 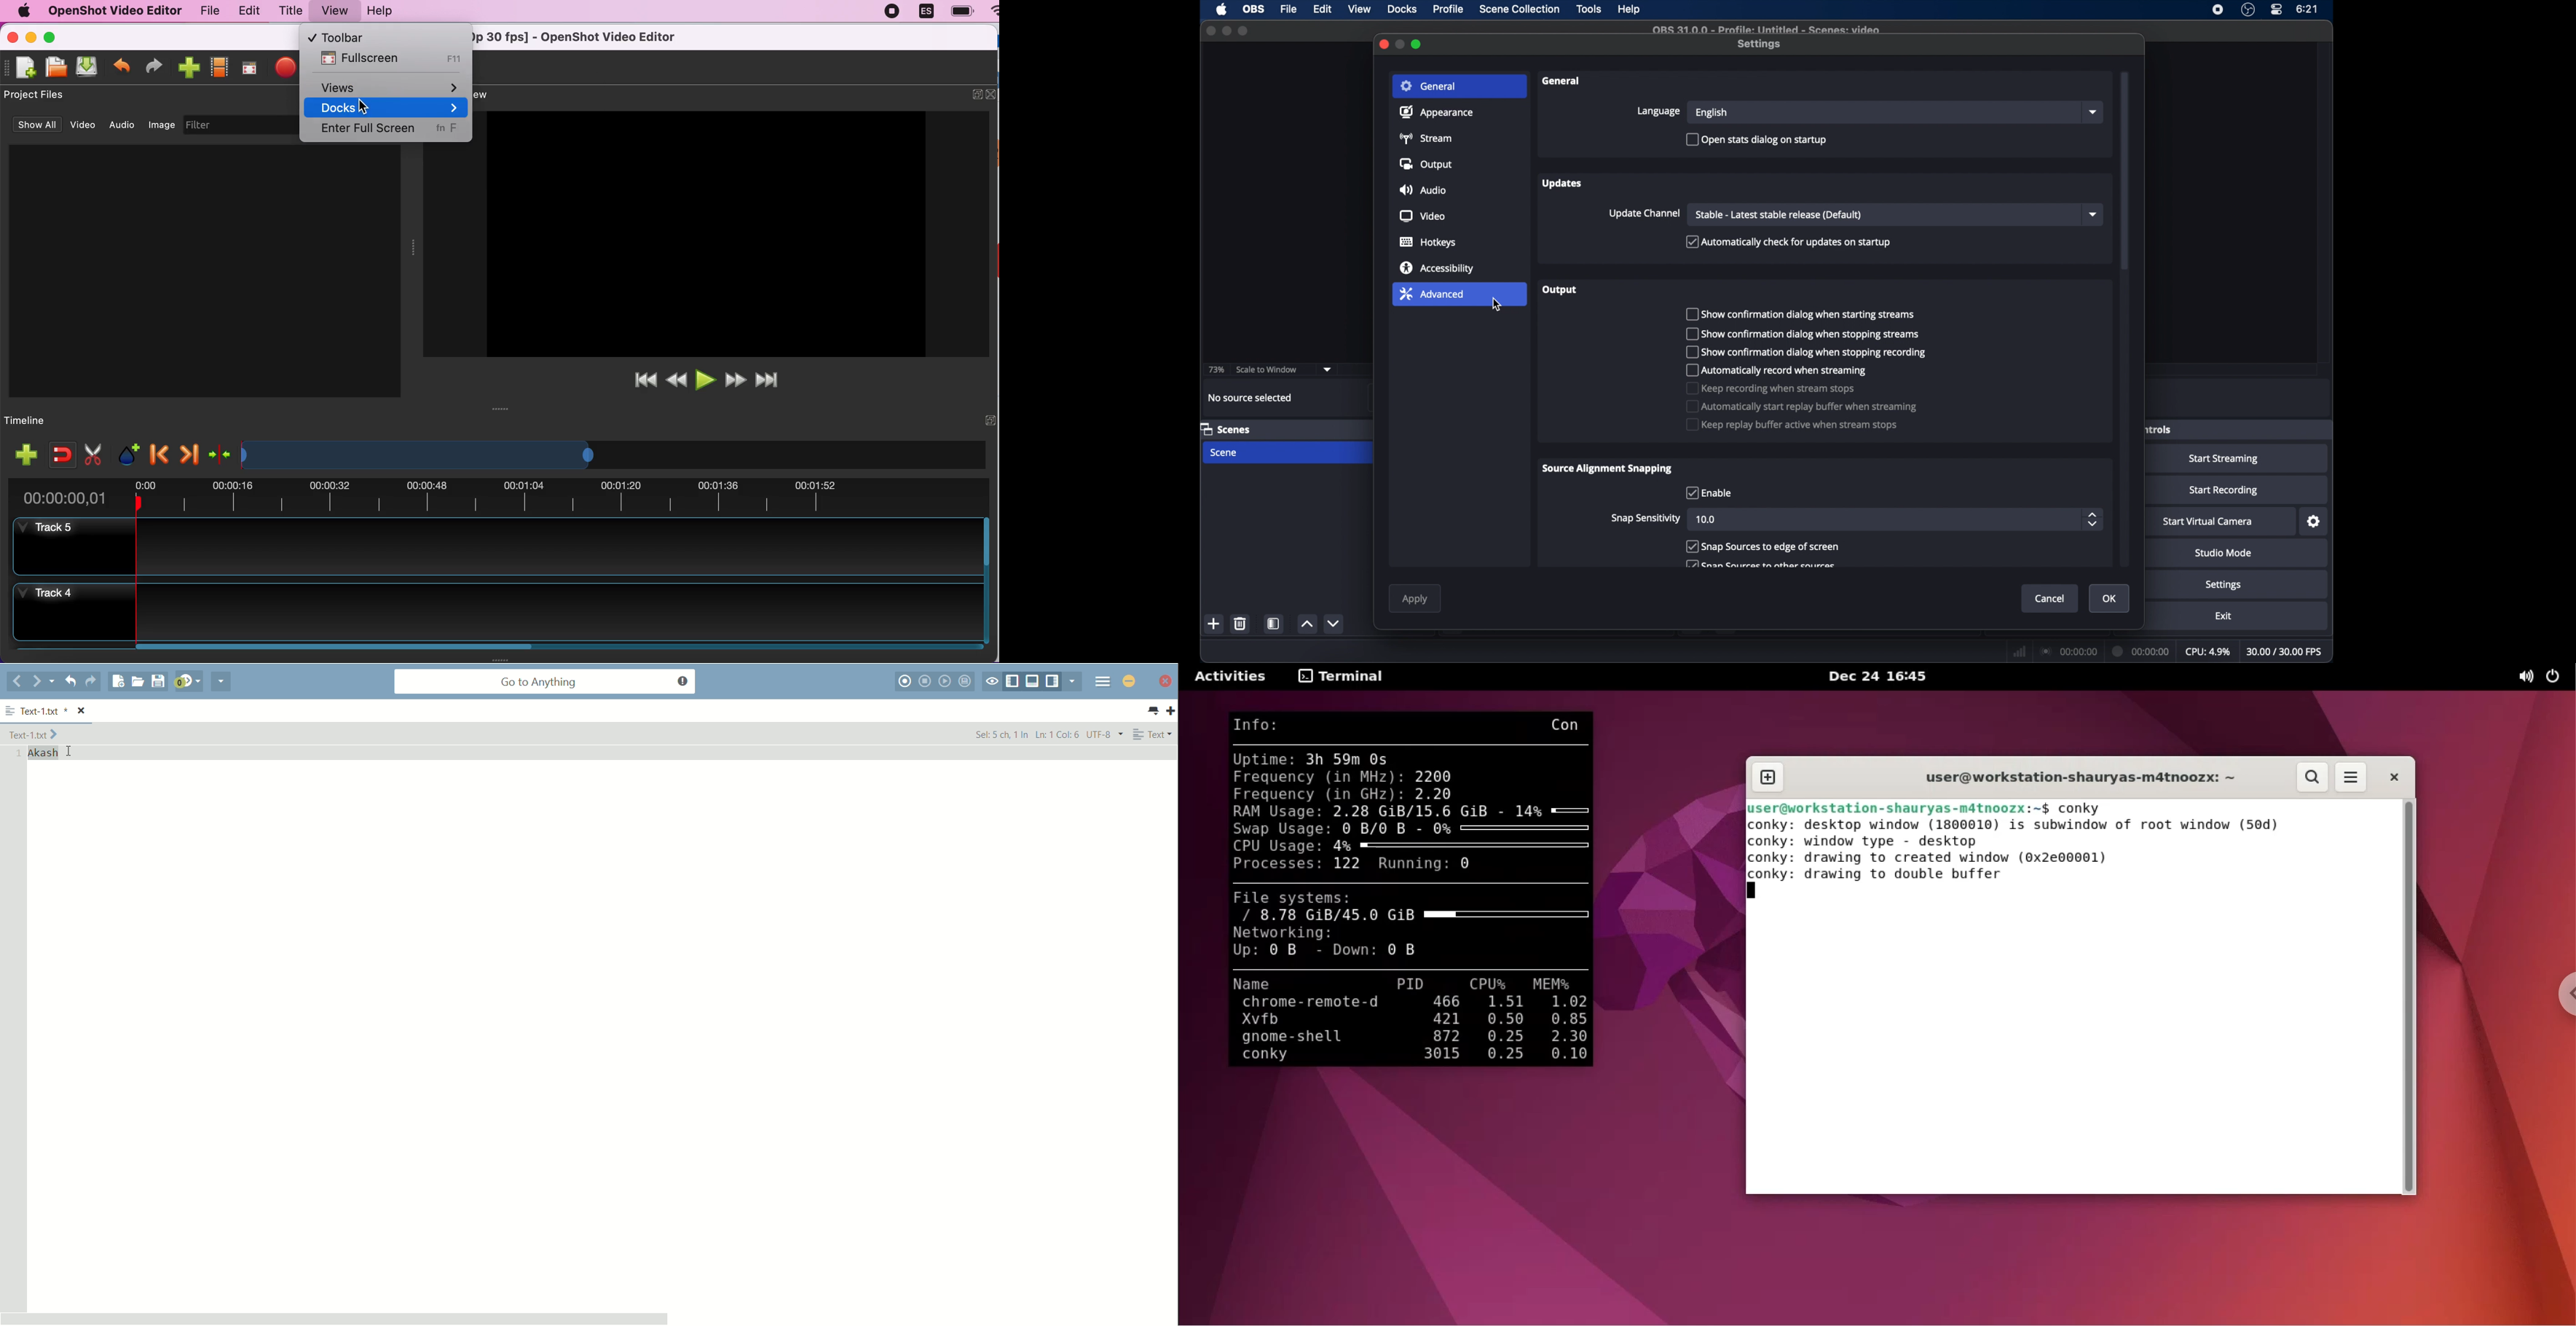 What do you see at coordinates (993, 15) in the screenshot?
I see `wifi` at bounding box center [993, 15].